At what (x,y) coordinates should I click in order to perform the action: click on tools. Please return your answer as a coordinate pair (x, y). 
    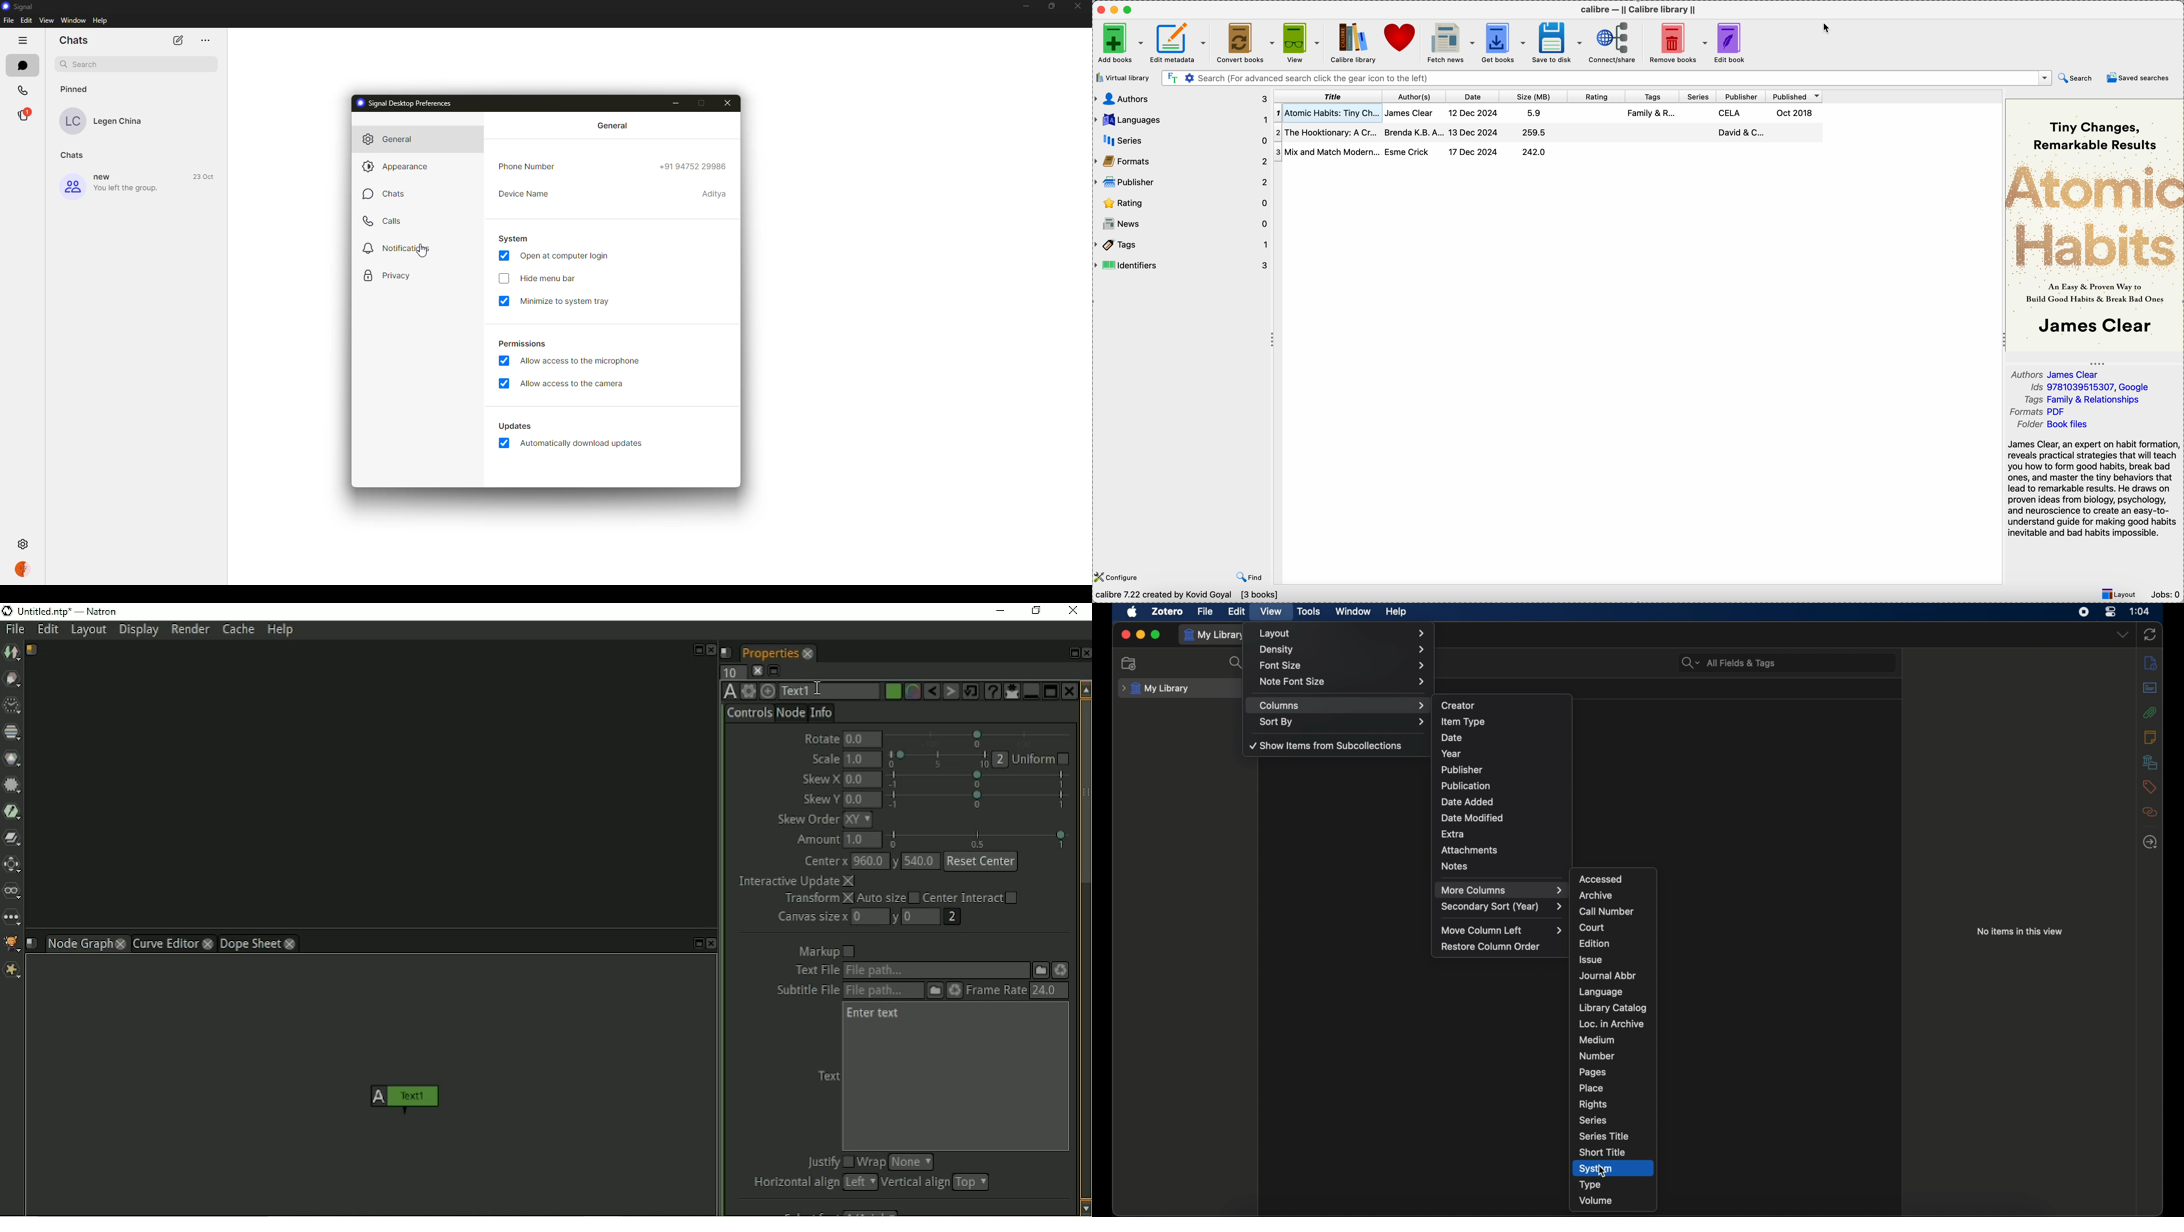
    Looking at the image, I should click on (1309, 612).